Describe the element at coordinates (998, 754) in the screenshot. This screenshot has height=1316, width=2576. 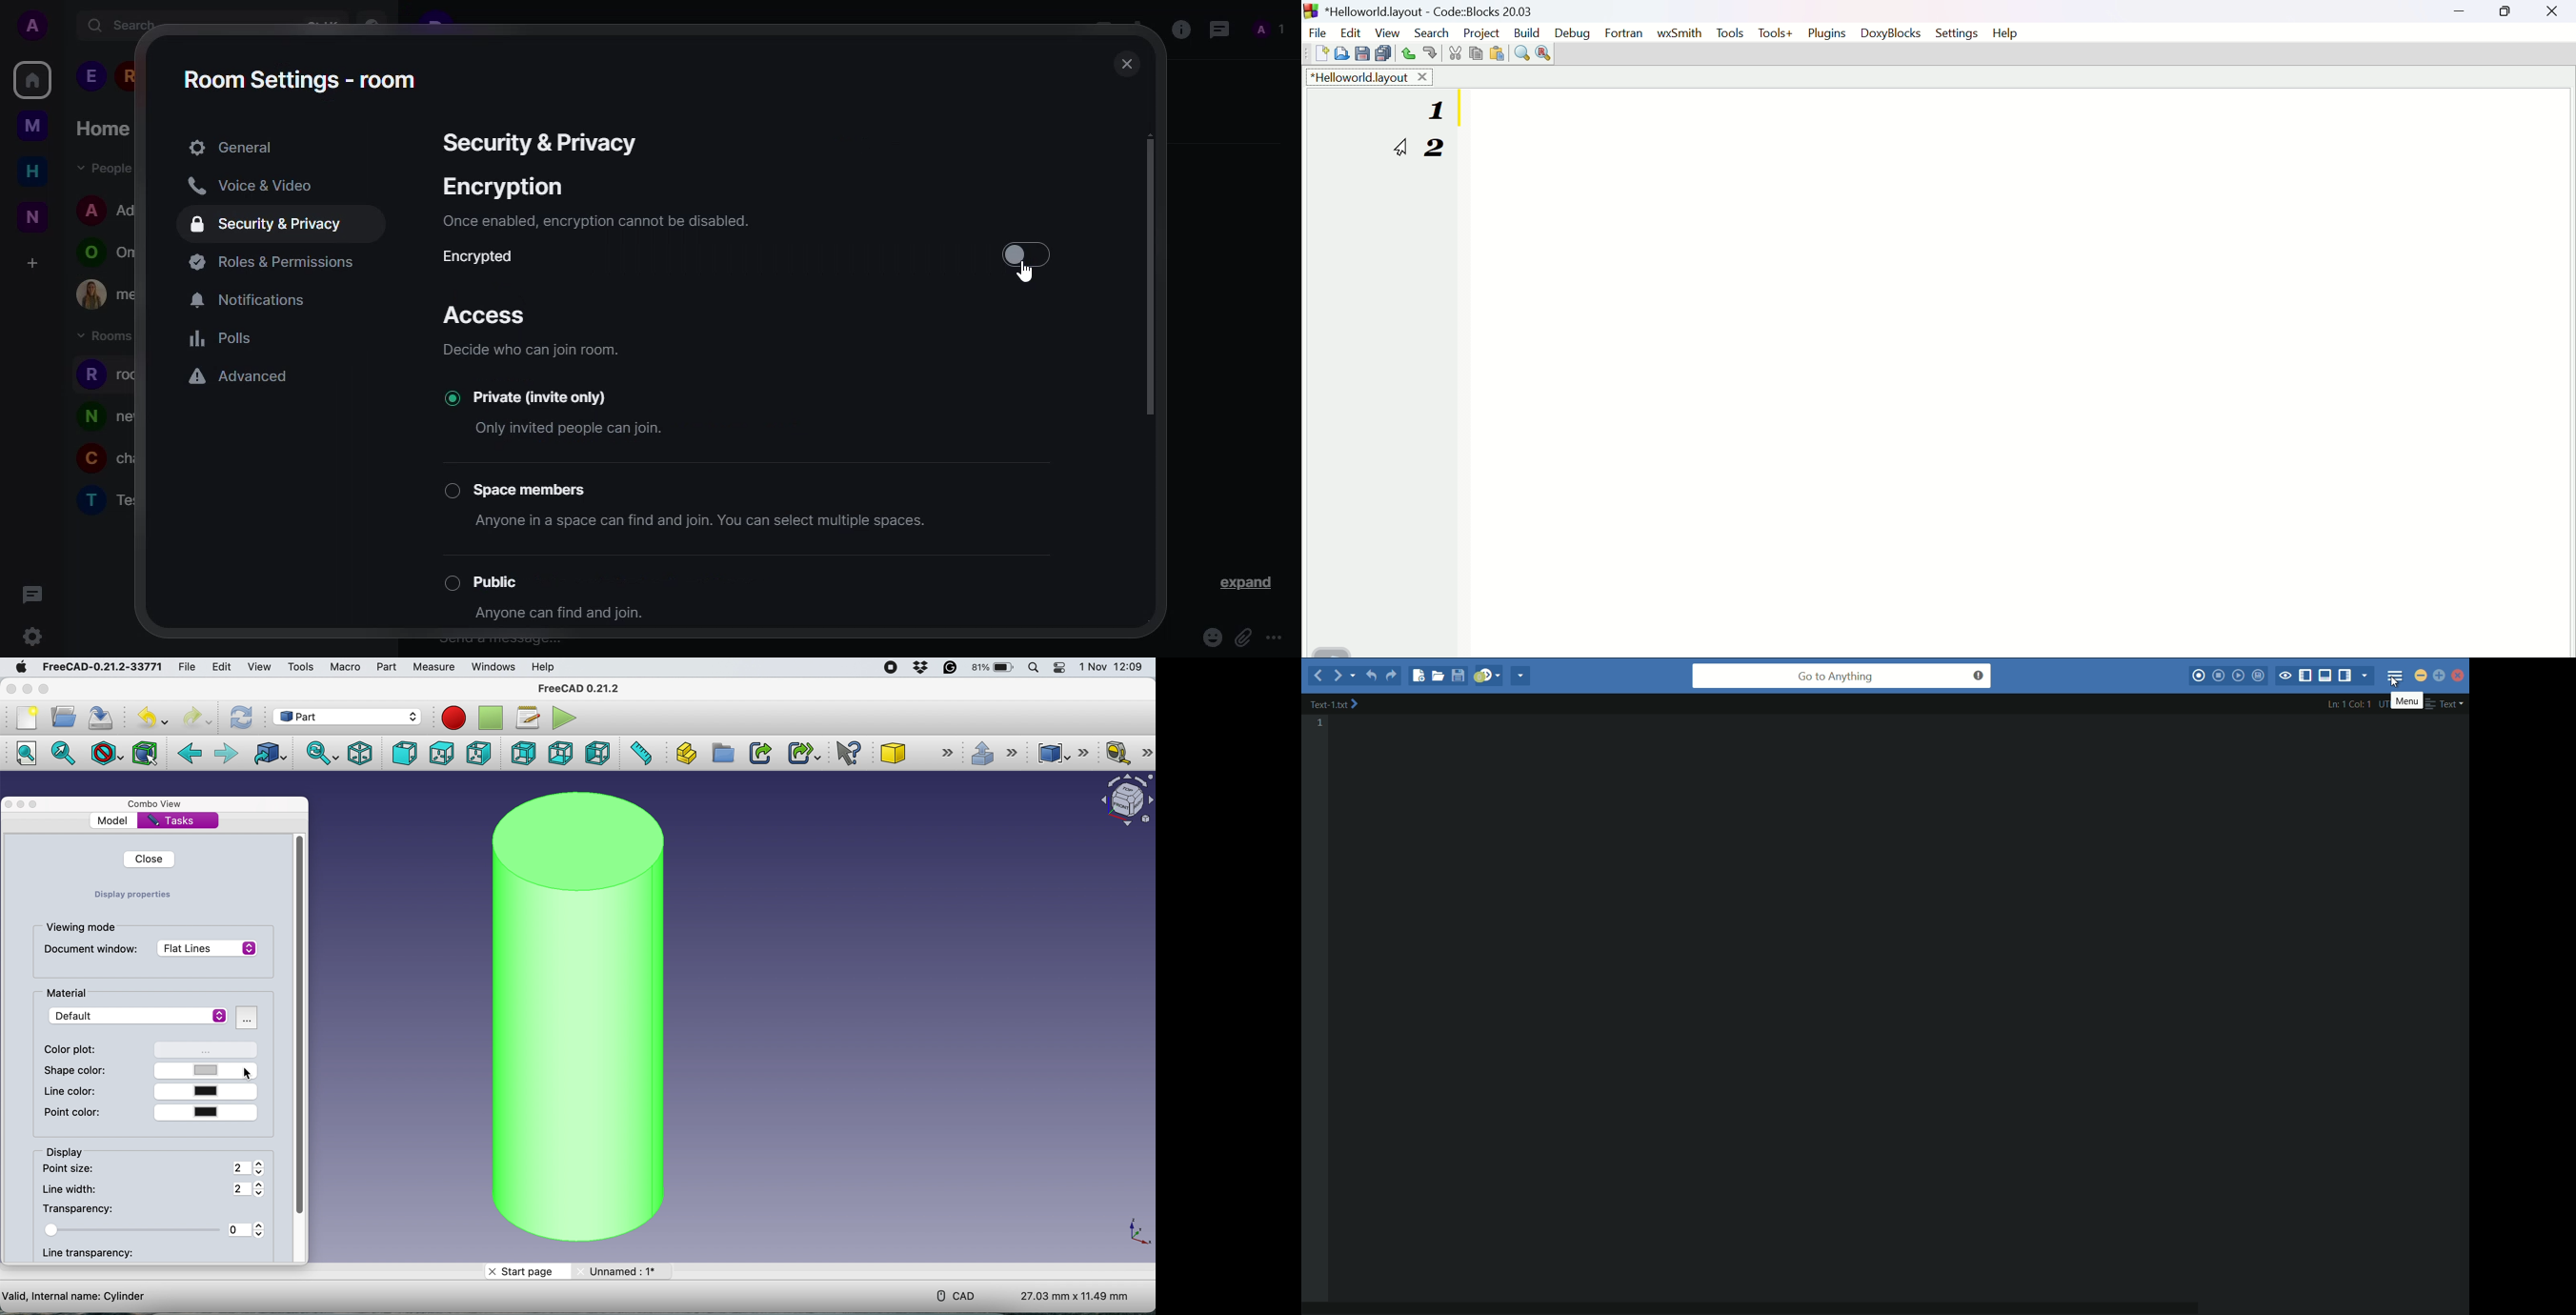
I see `extrusions` at that location.